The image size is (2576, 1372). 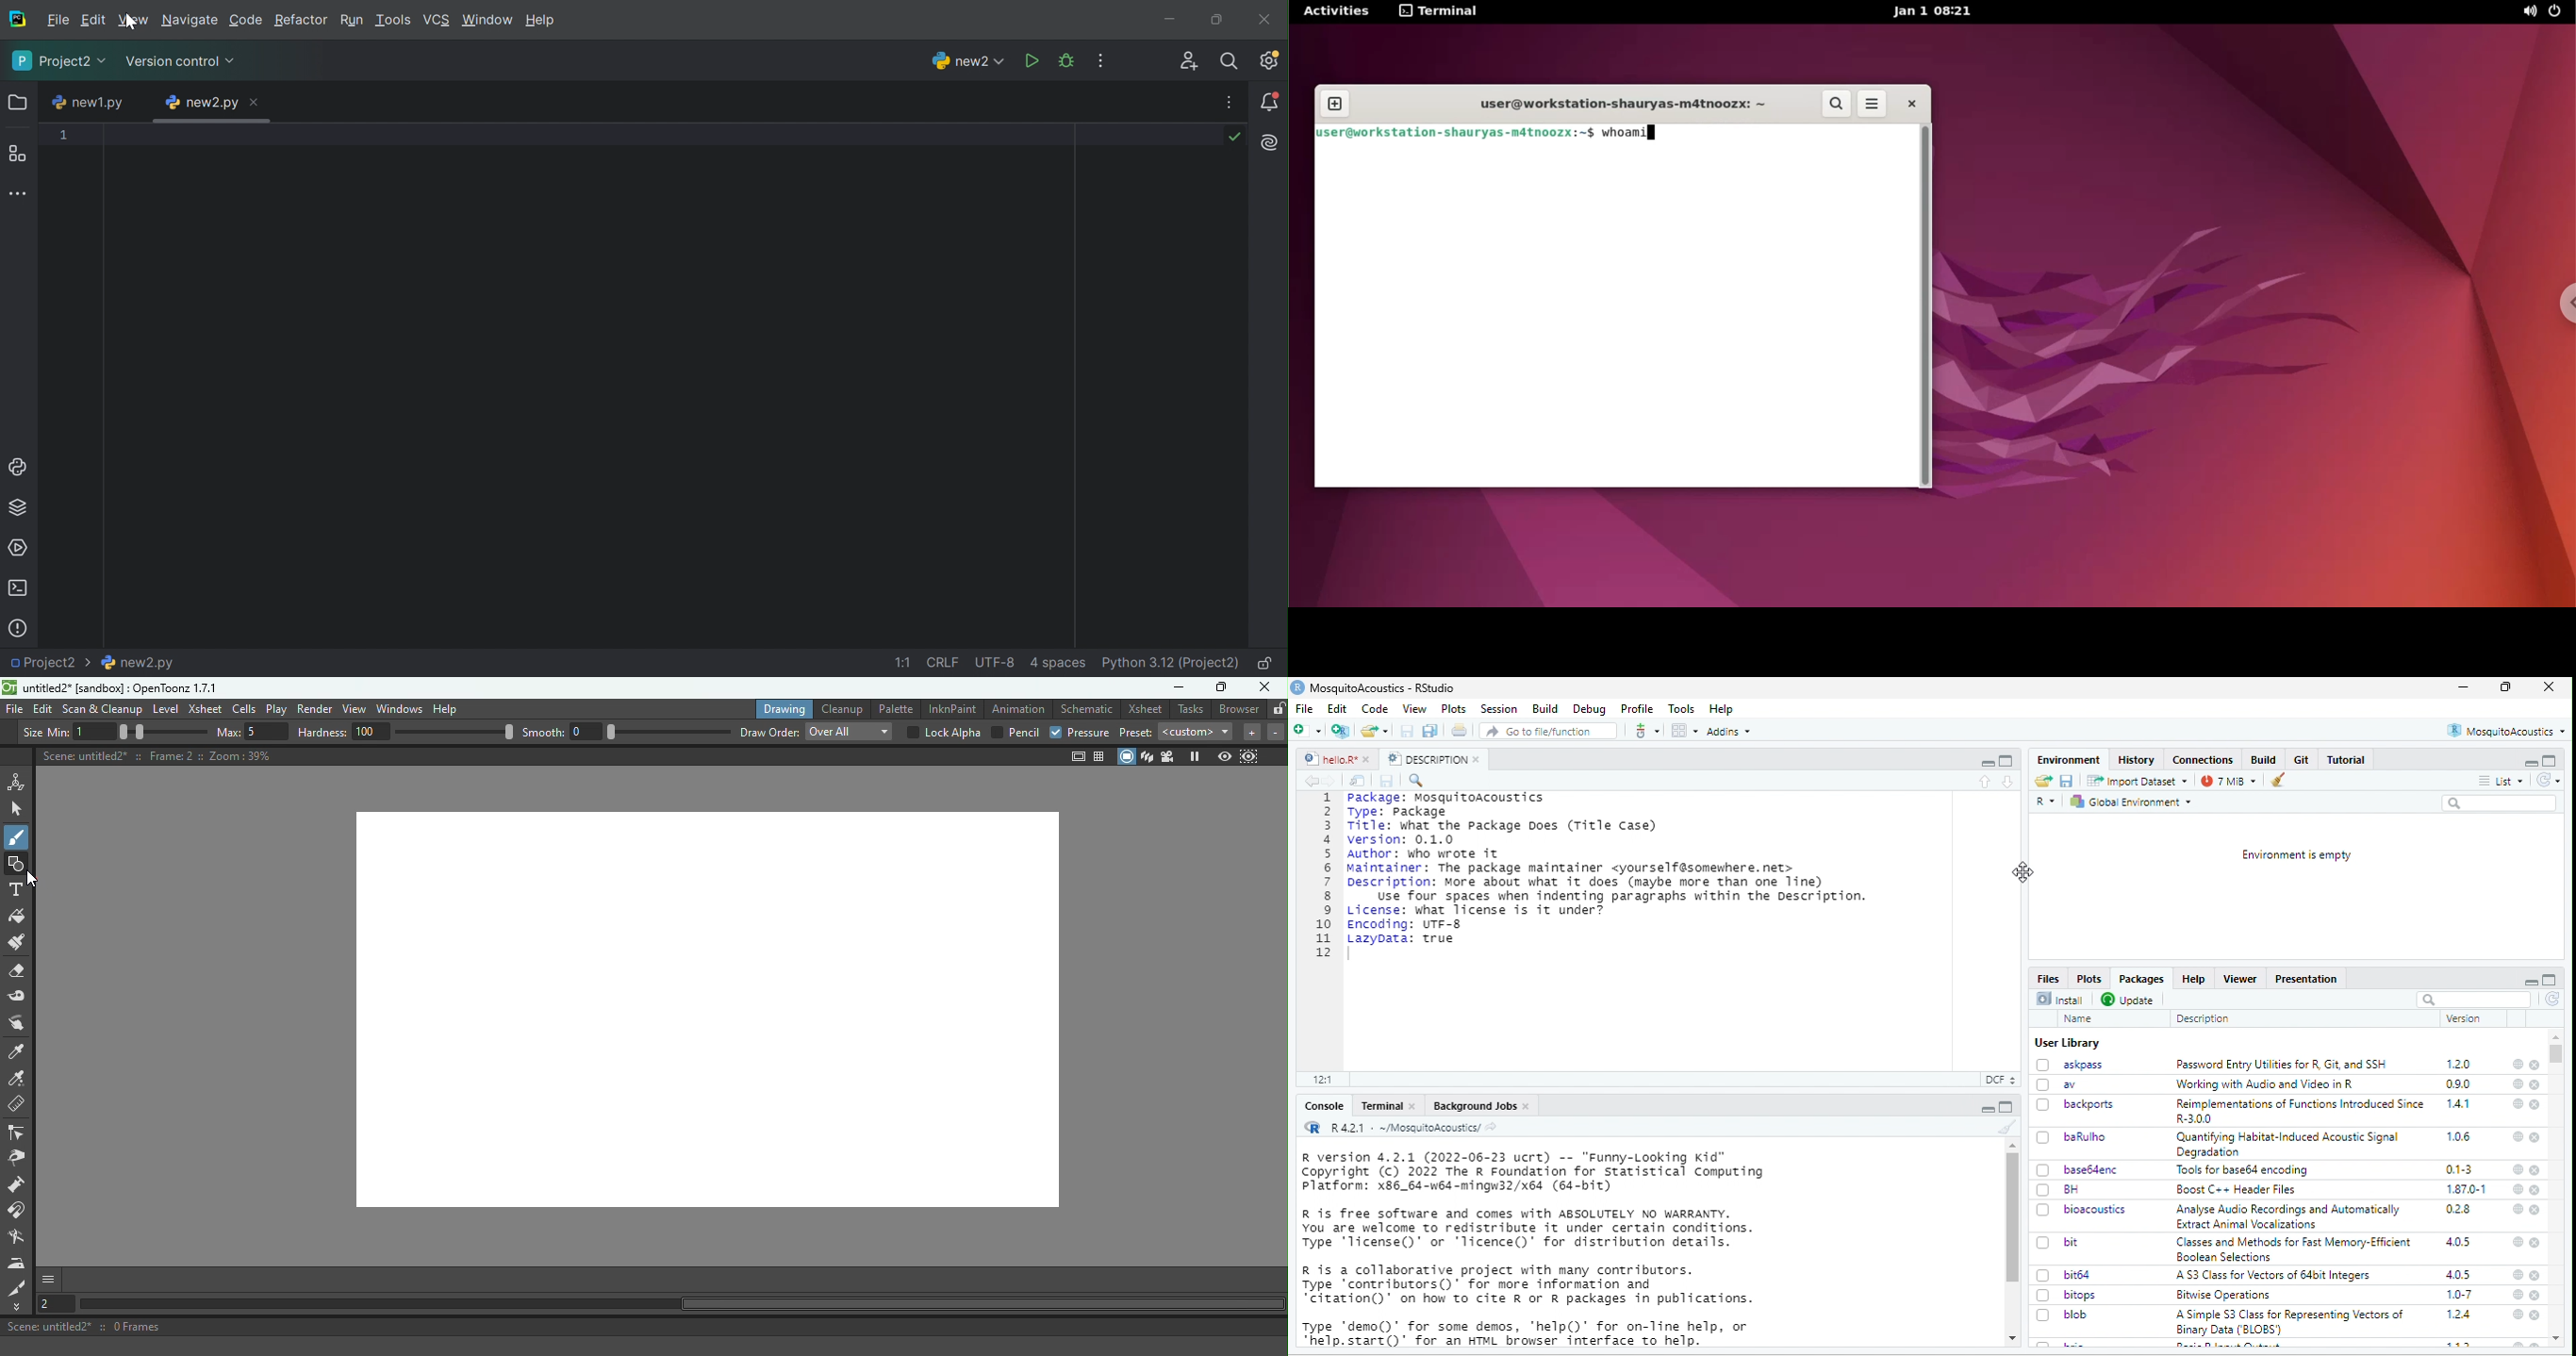 What do you see at coordinates (2067, 1043) in the screenshot?
I see `User Library` at bounding box center [2067, 1043].